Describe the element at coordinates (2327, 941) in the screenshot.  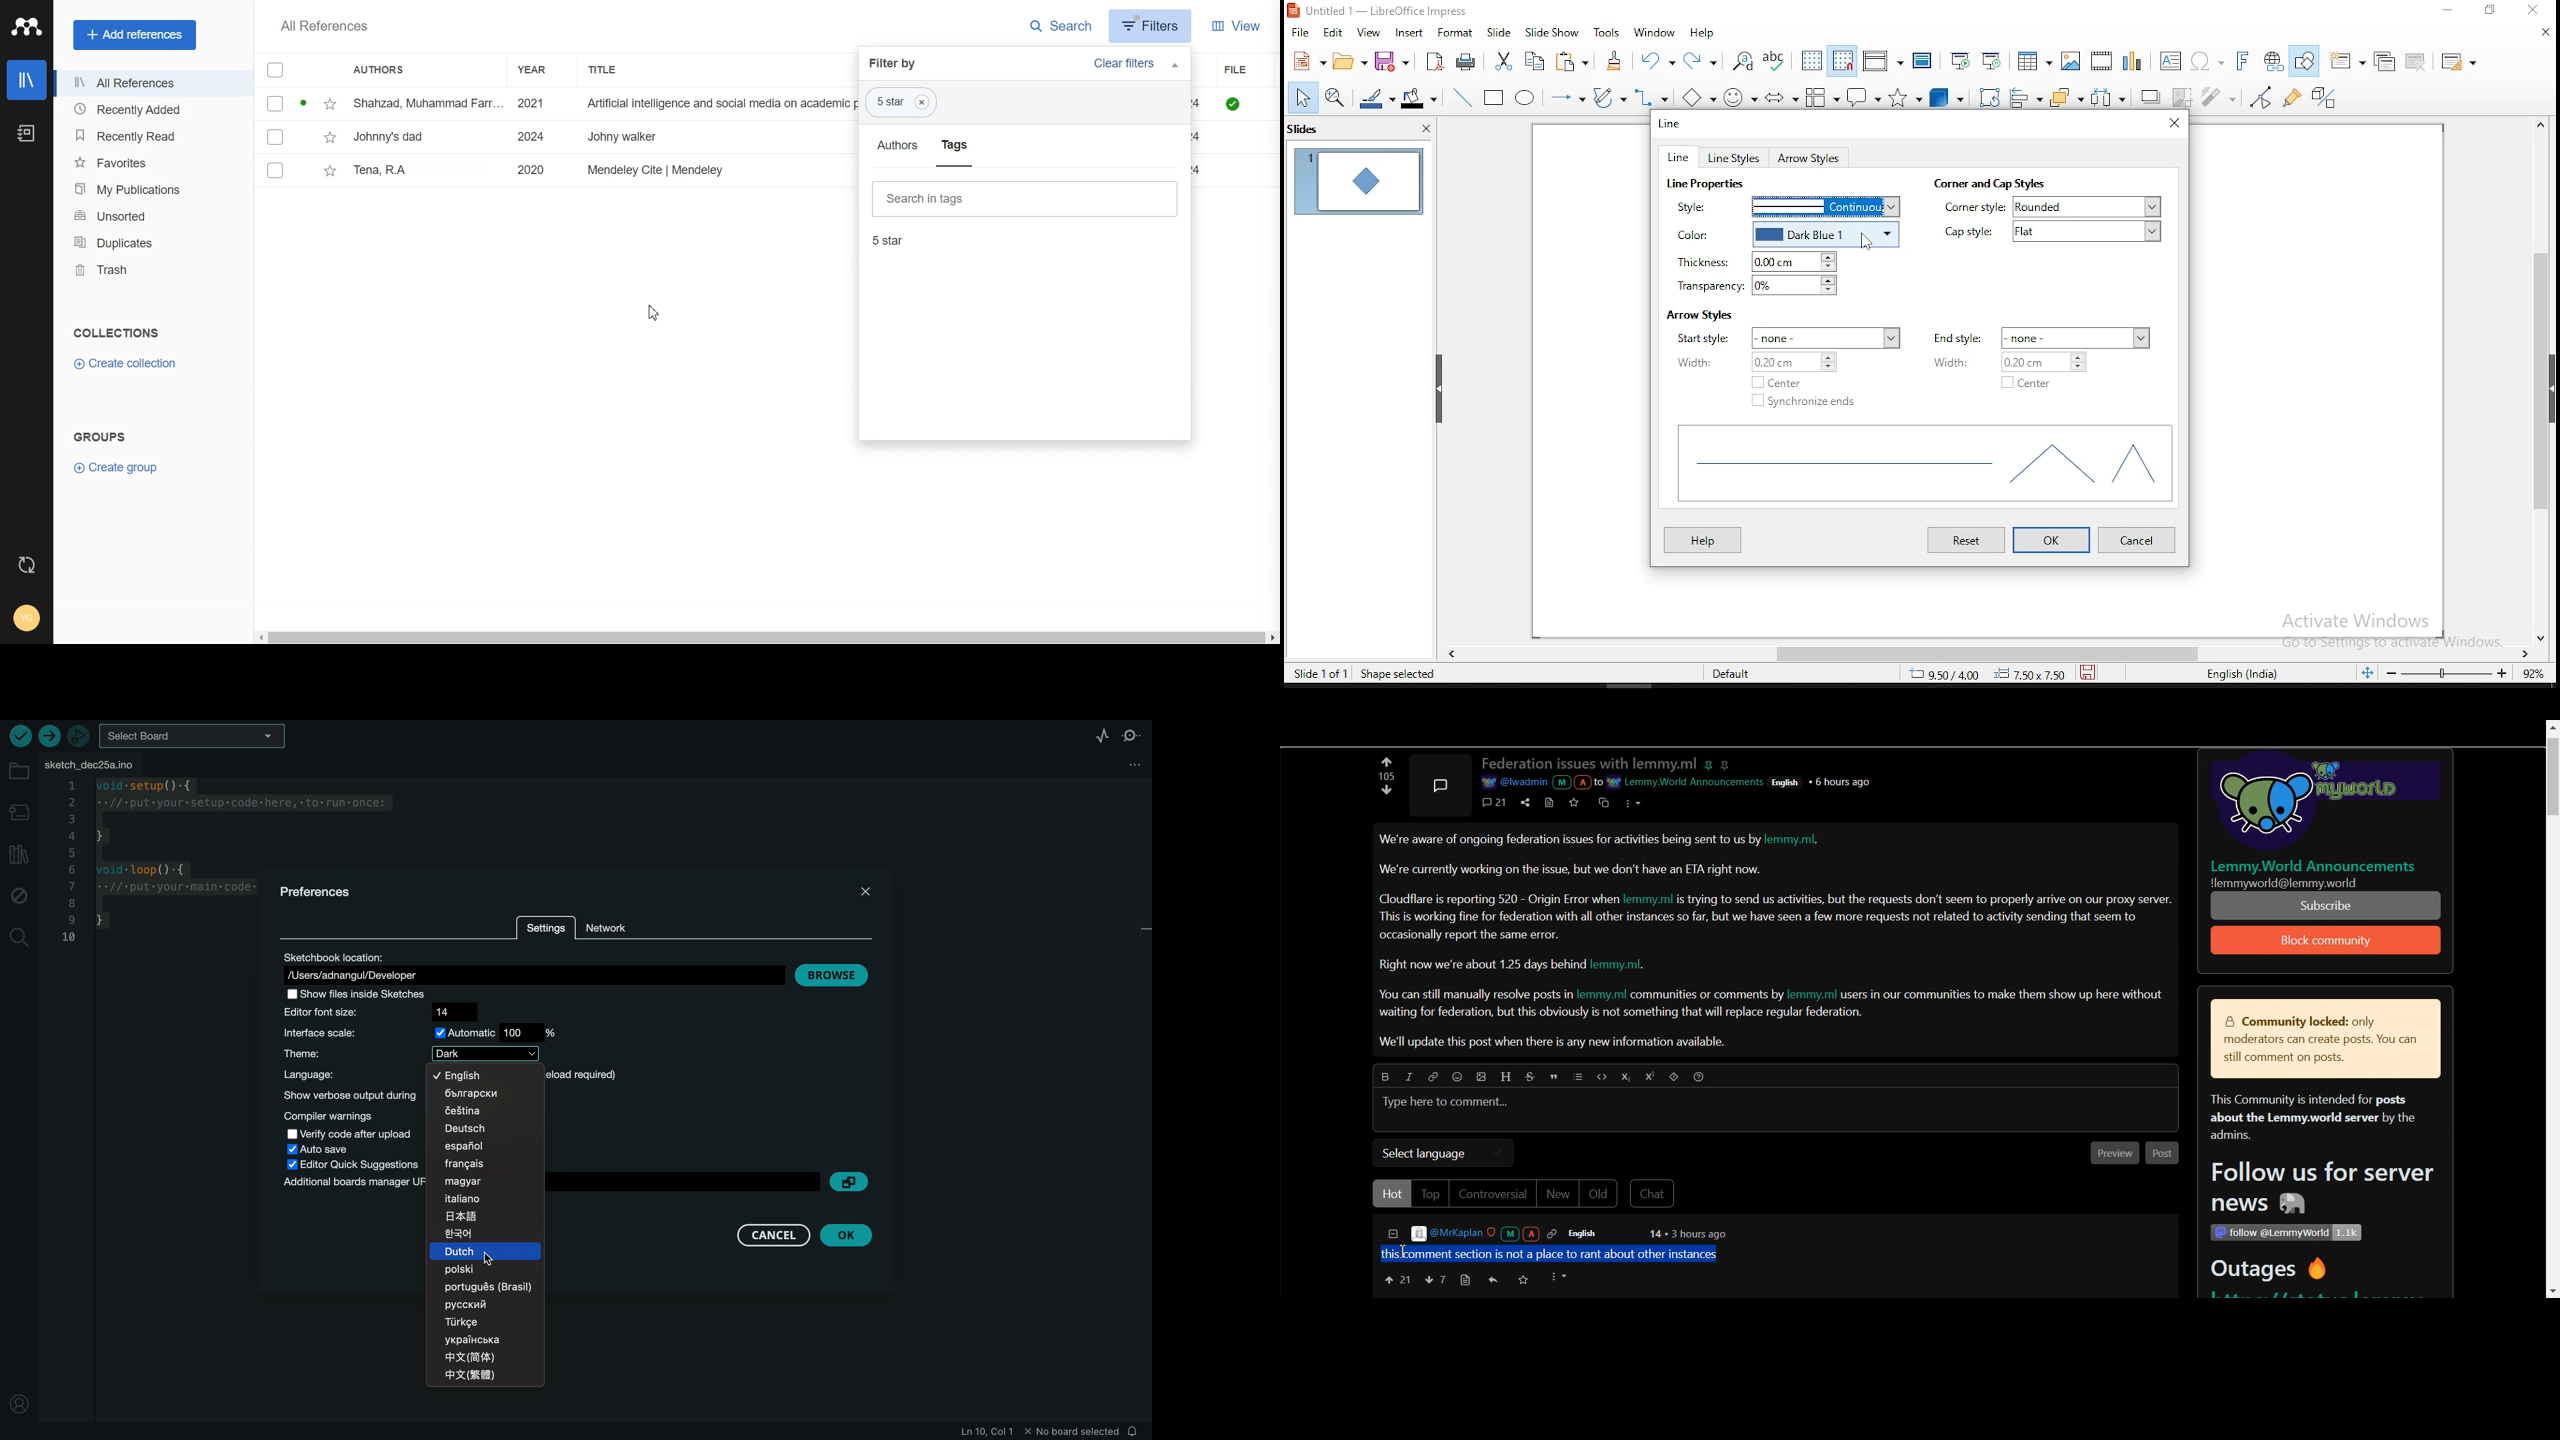
I see `Subscribe` at that location.